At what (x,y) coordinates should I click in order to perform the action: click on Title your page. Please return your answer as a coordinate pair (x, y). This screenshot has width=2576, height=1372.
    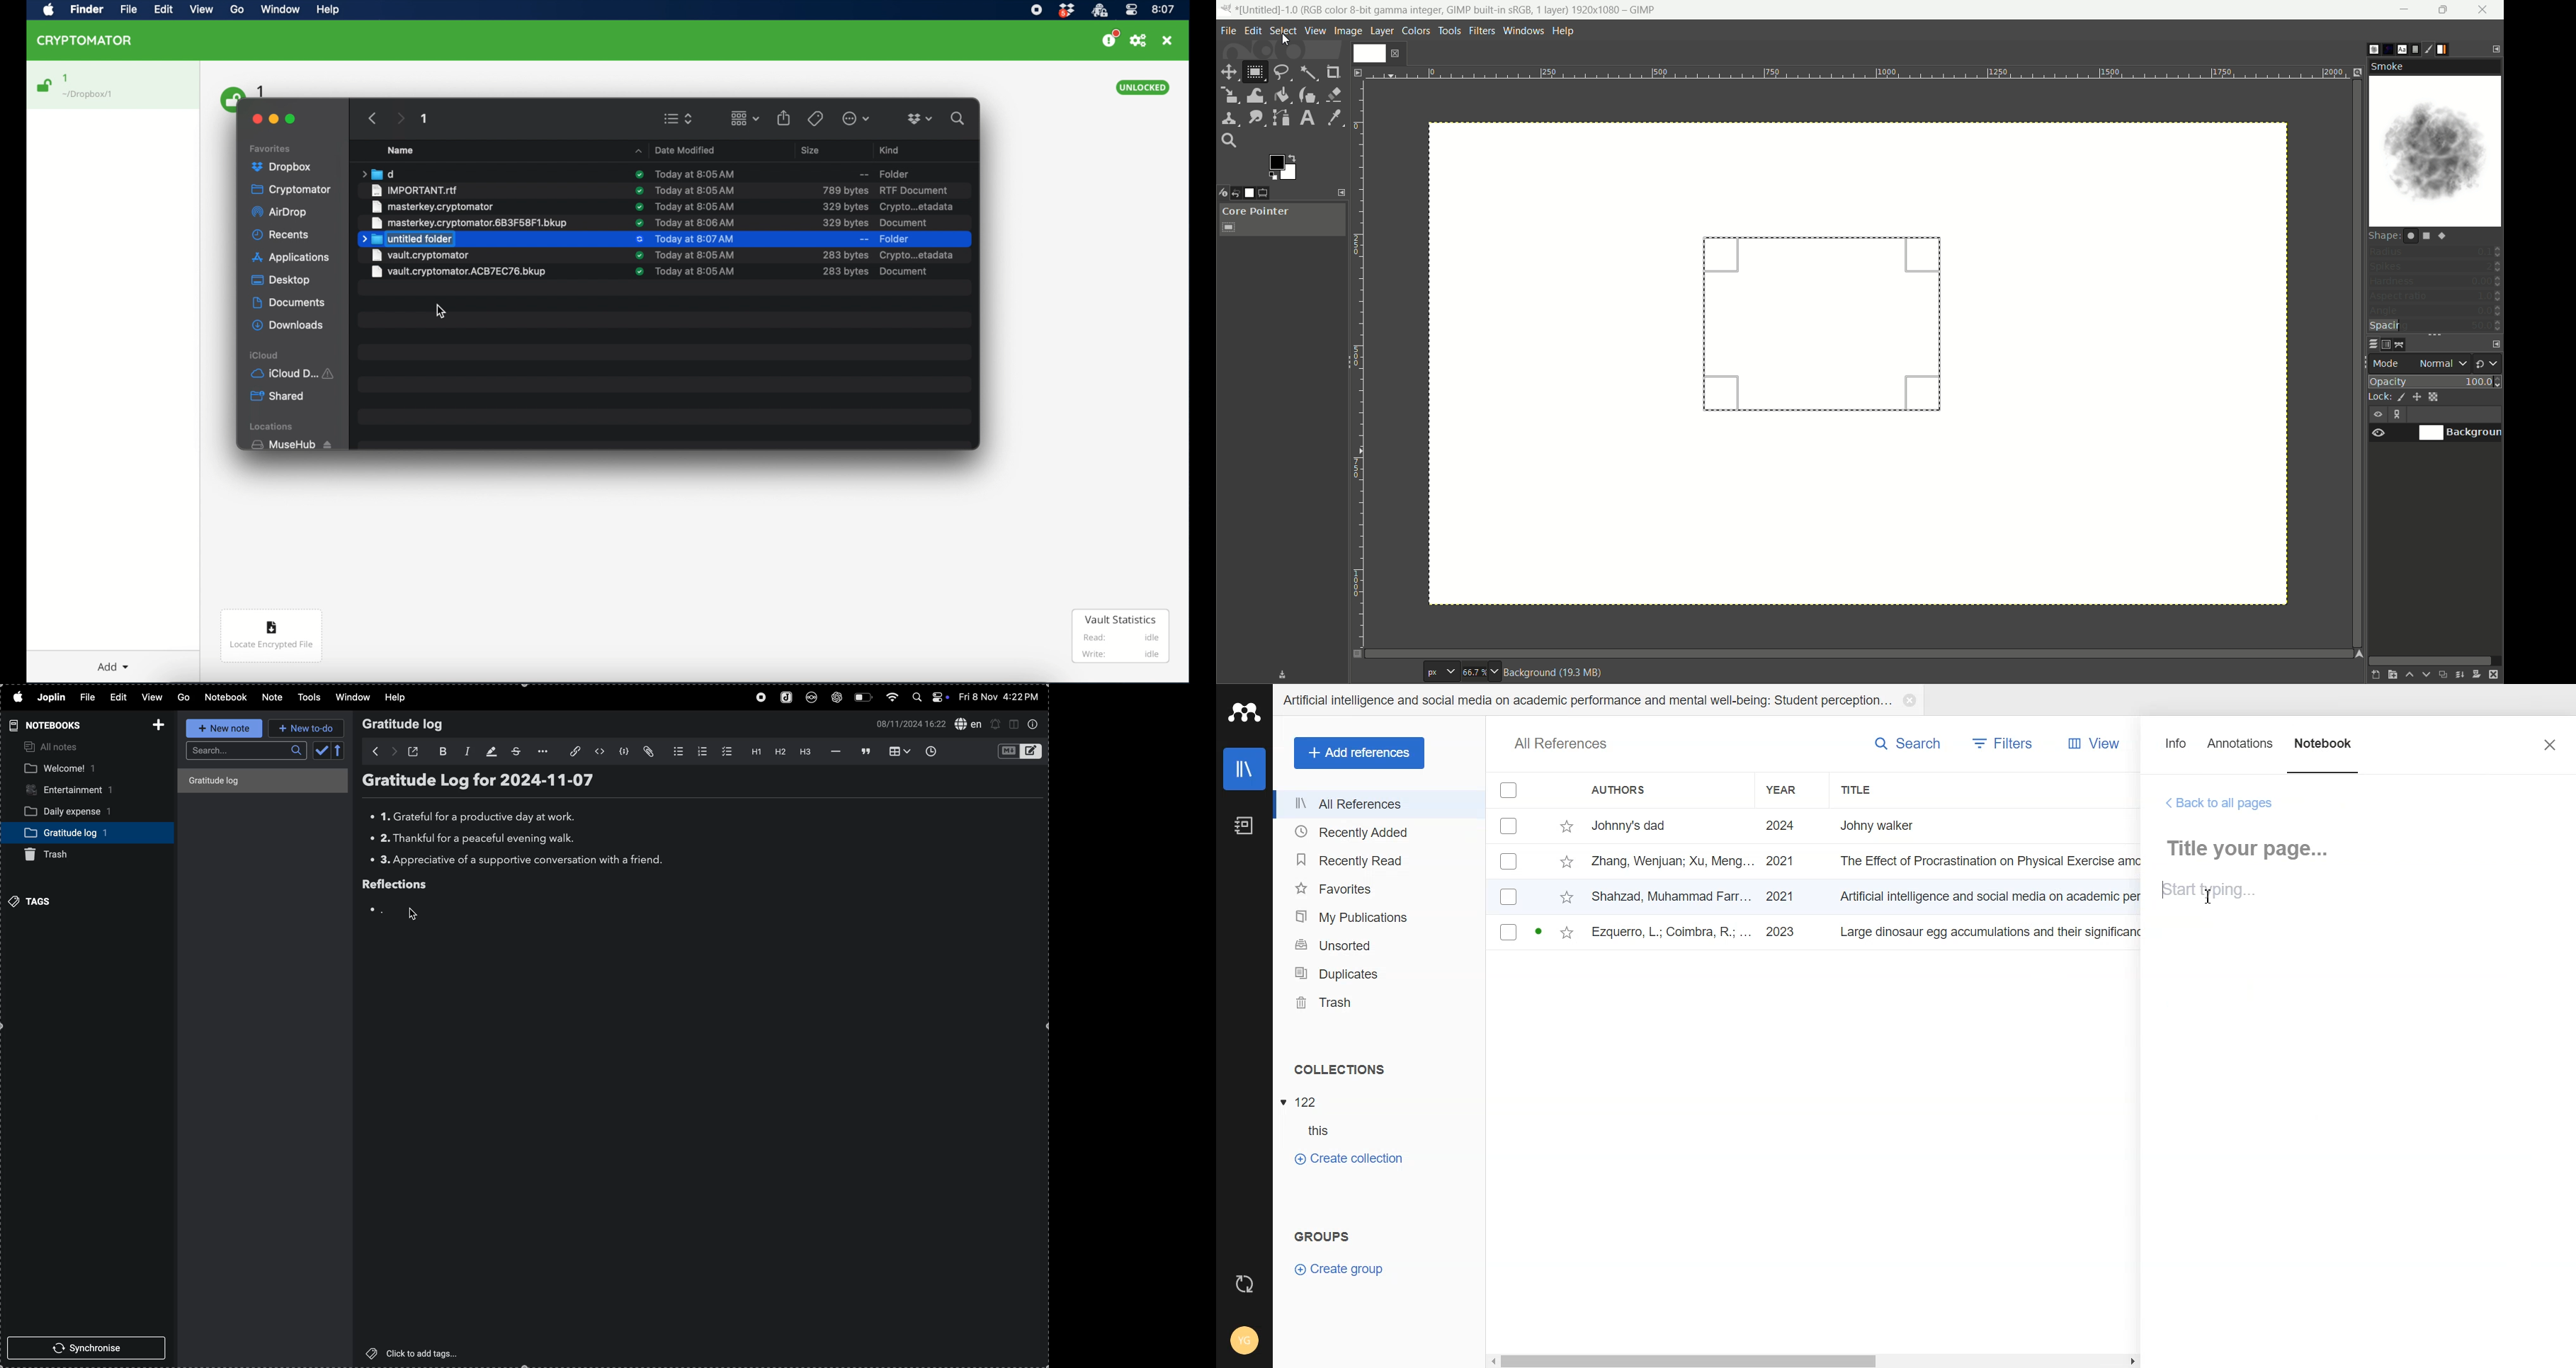
    Looking at the image, I should click on (2254, 848).